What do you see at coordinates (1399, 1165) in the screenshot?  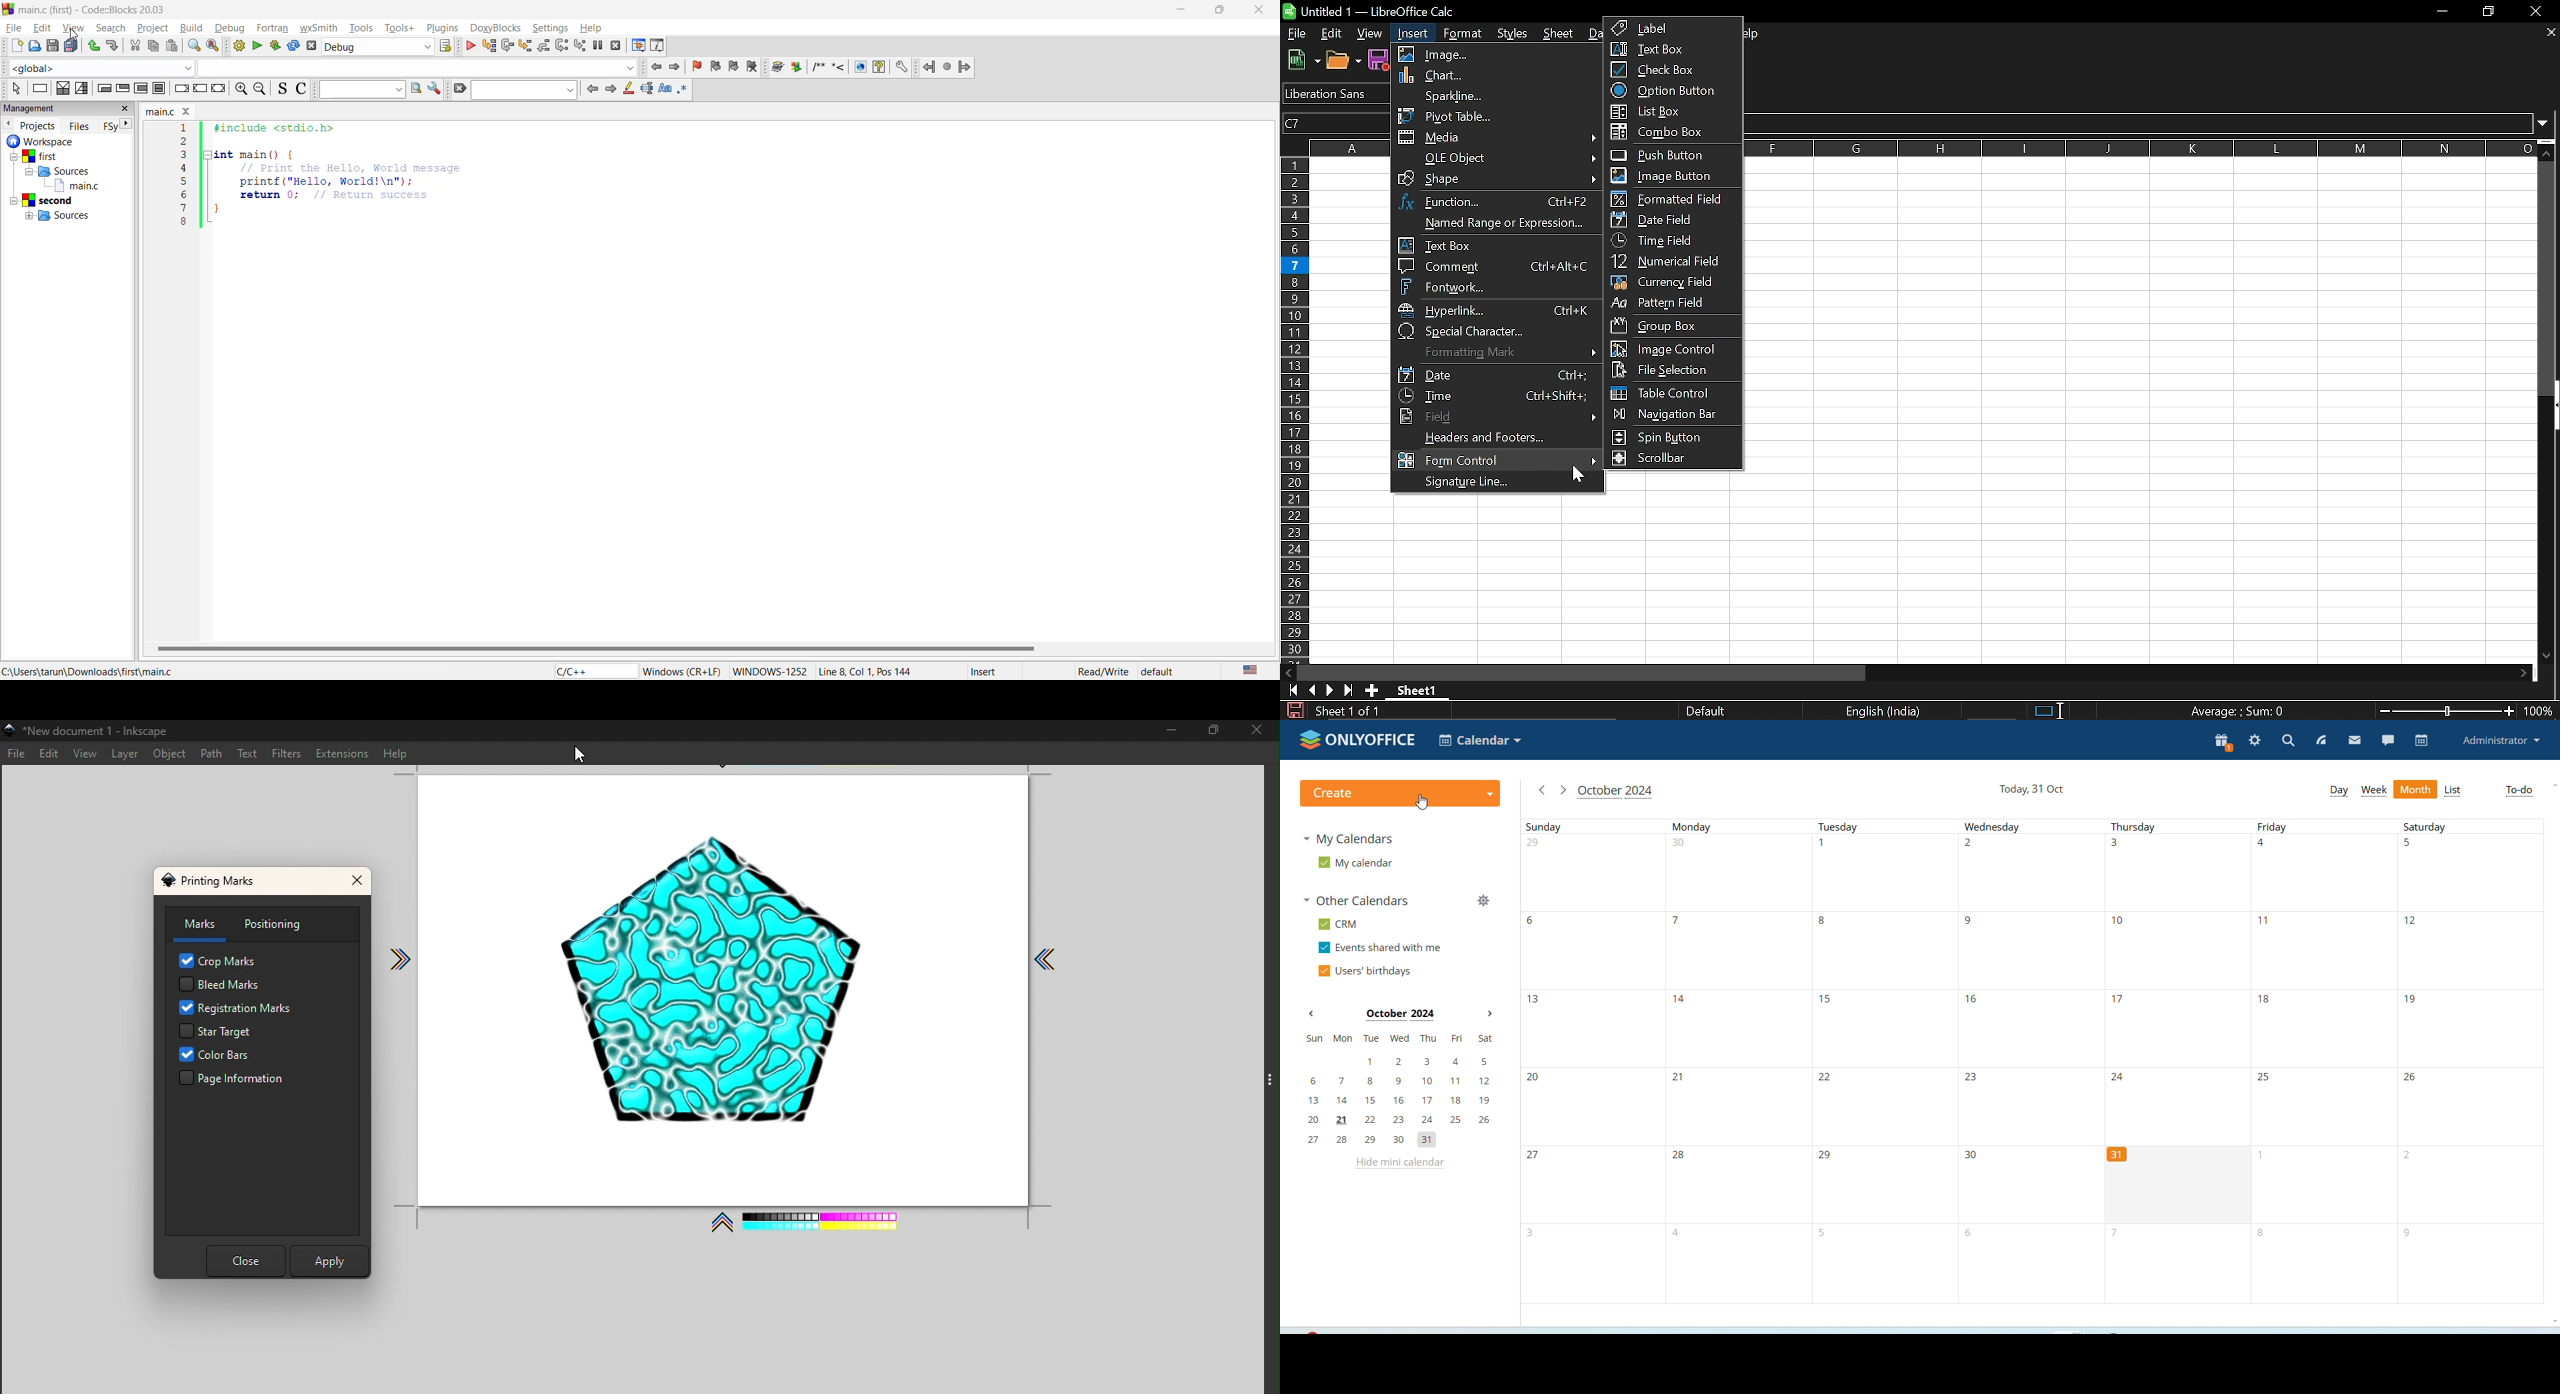 I see `hide mini calendar` at bounding box center [1399, 1165].